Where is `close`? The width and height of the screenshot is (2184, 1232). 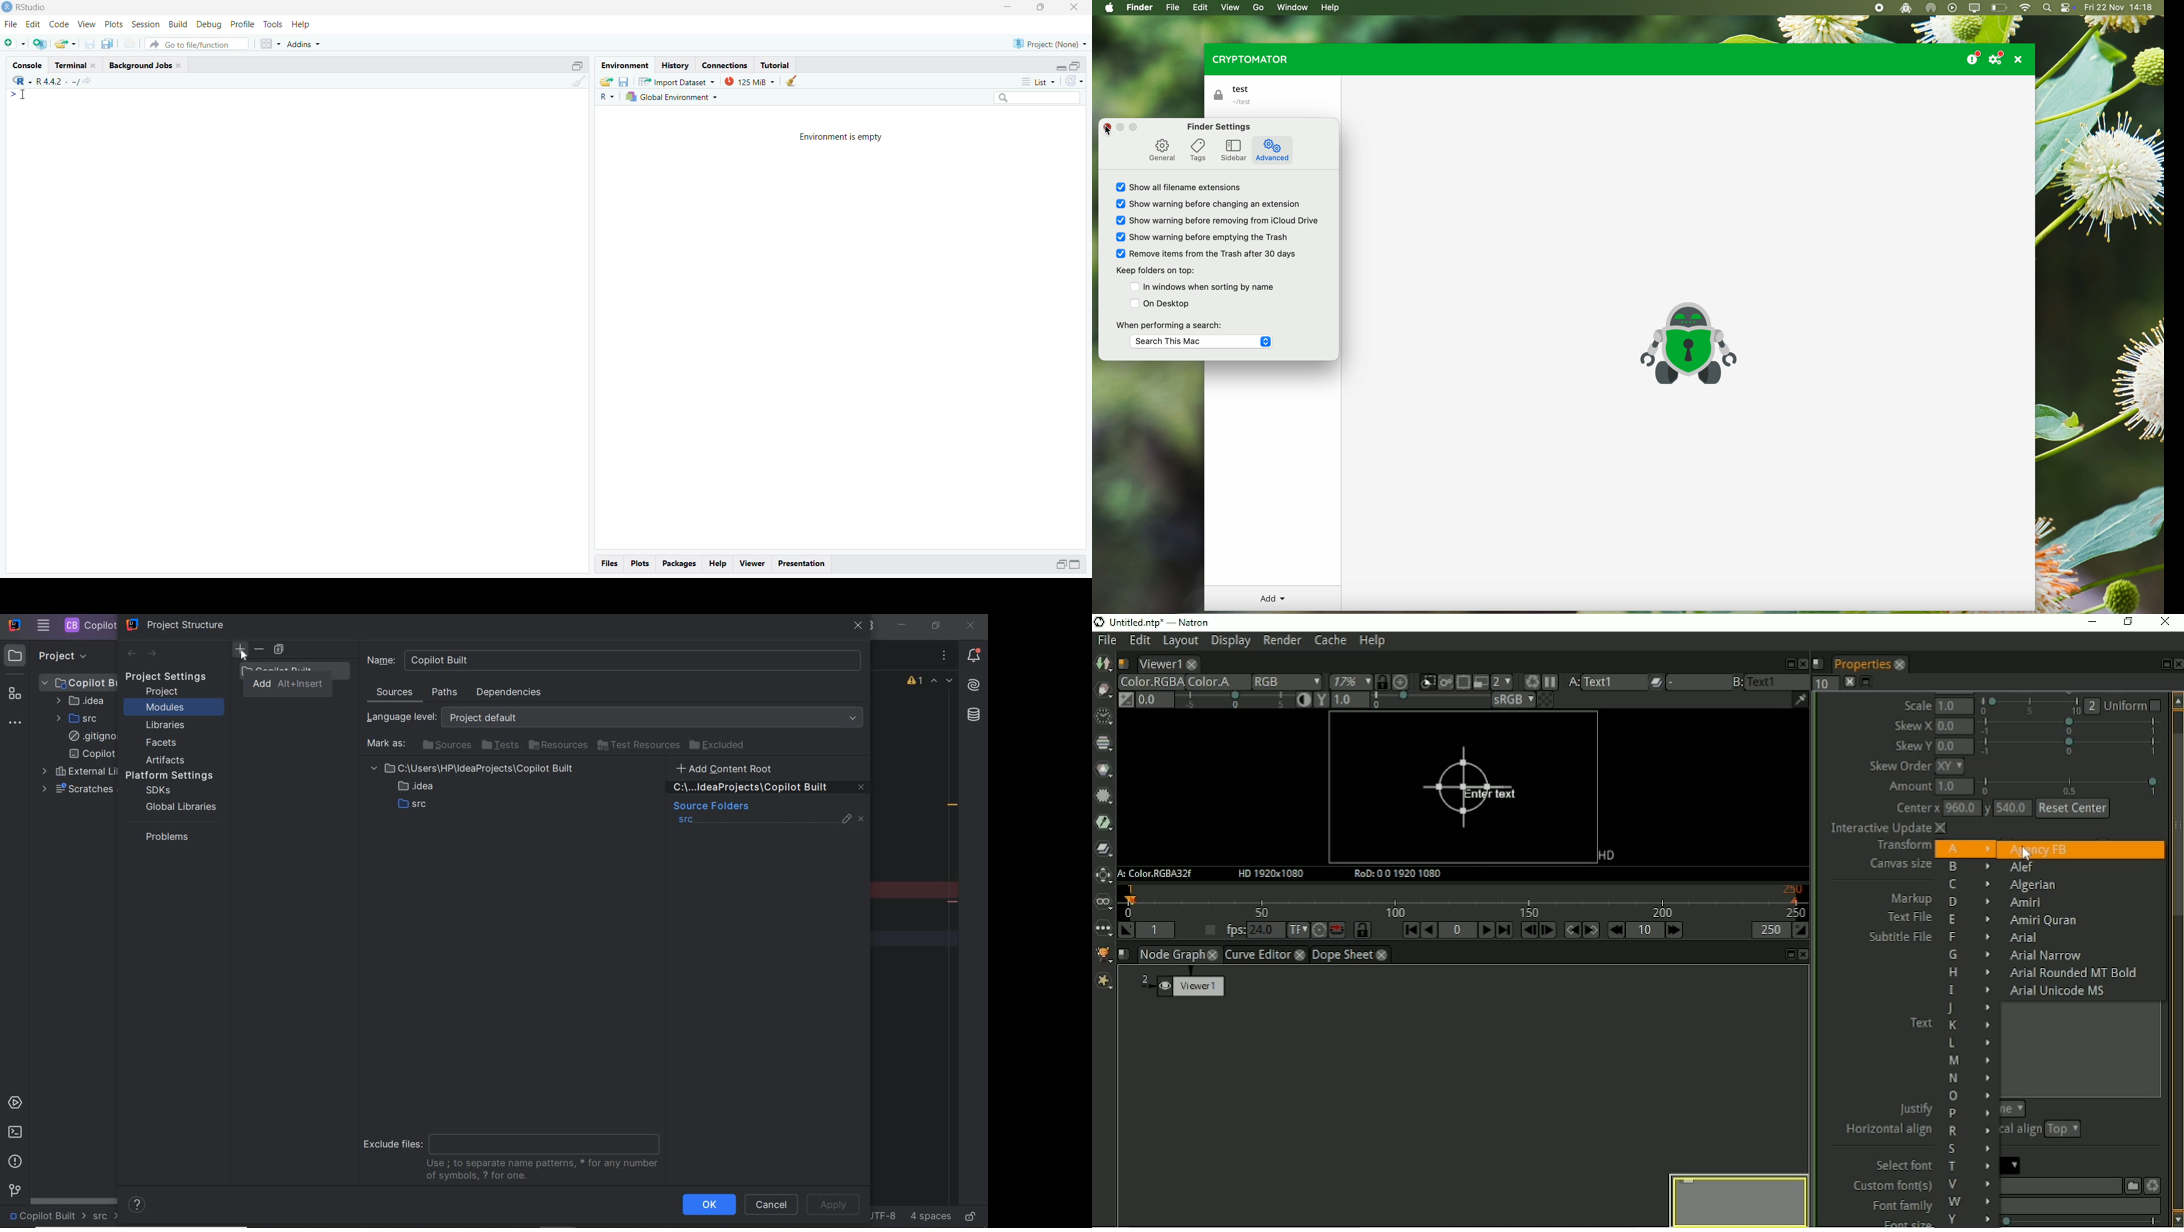
close is located at coordinates (1073, 9).